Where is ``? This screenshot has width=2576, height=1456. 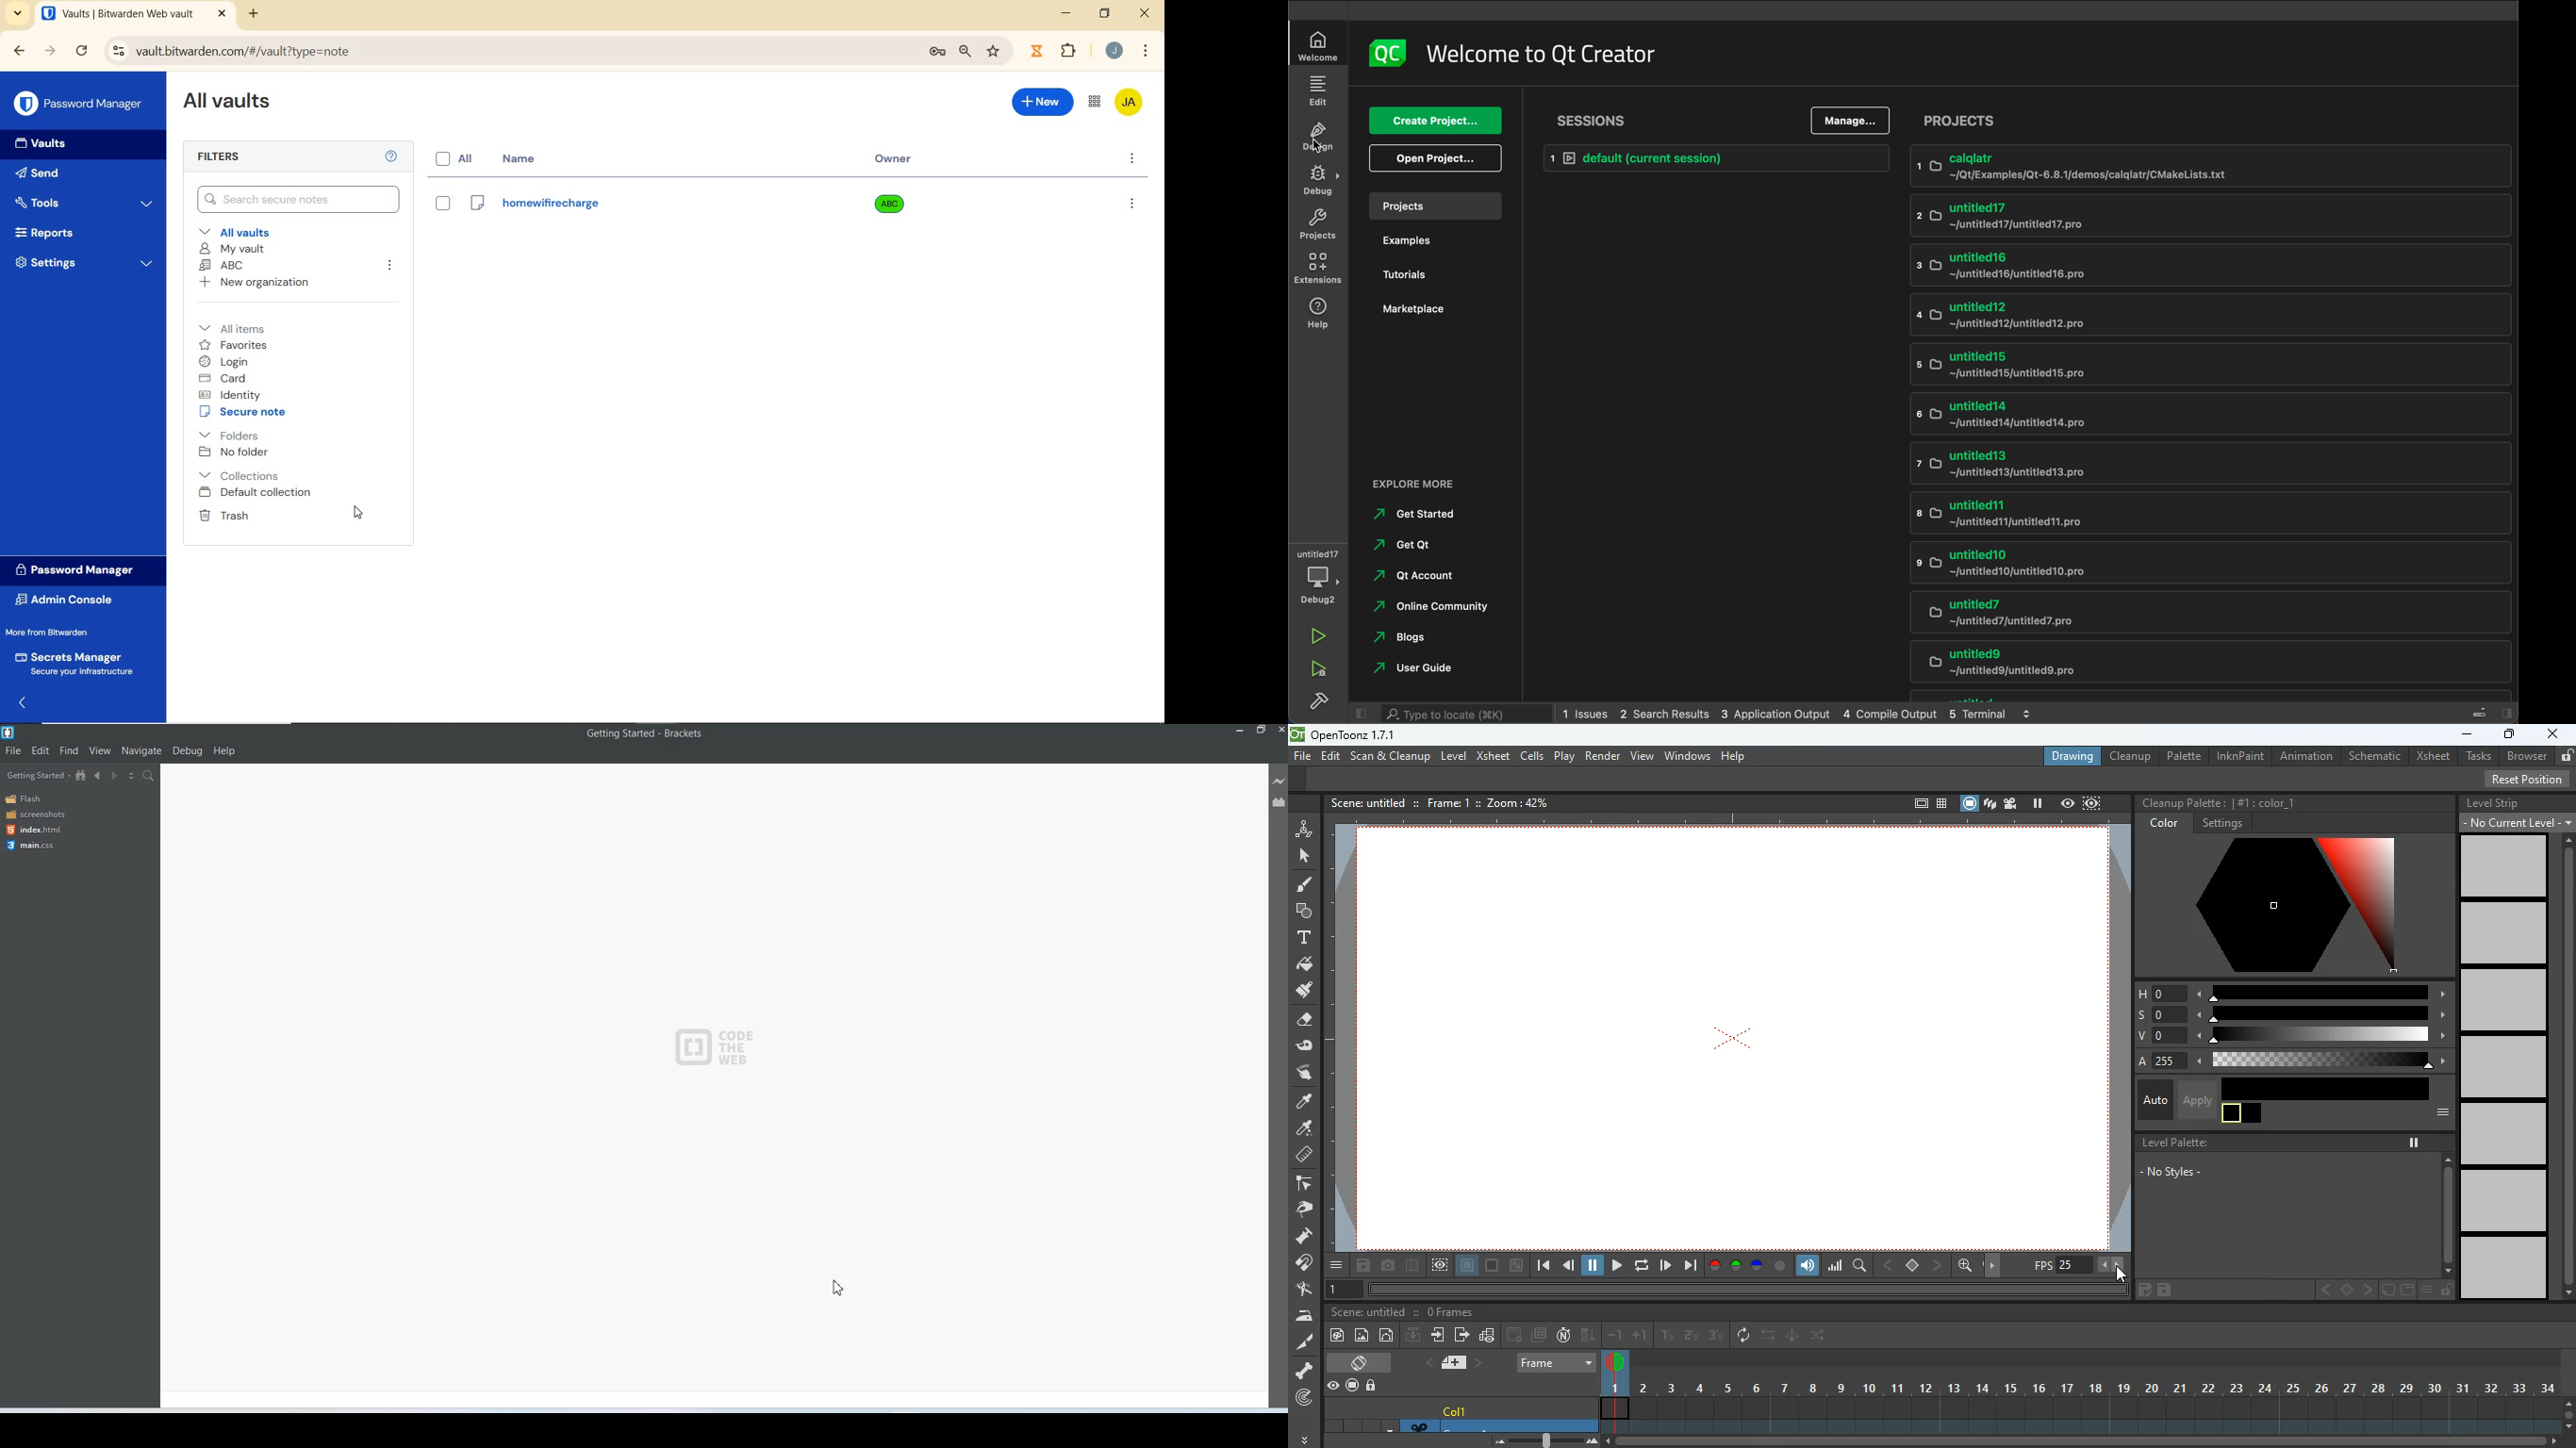
 is located at coordinates (2507, 712).